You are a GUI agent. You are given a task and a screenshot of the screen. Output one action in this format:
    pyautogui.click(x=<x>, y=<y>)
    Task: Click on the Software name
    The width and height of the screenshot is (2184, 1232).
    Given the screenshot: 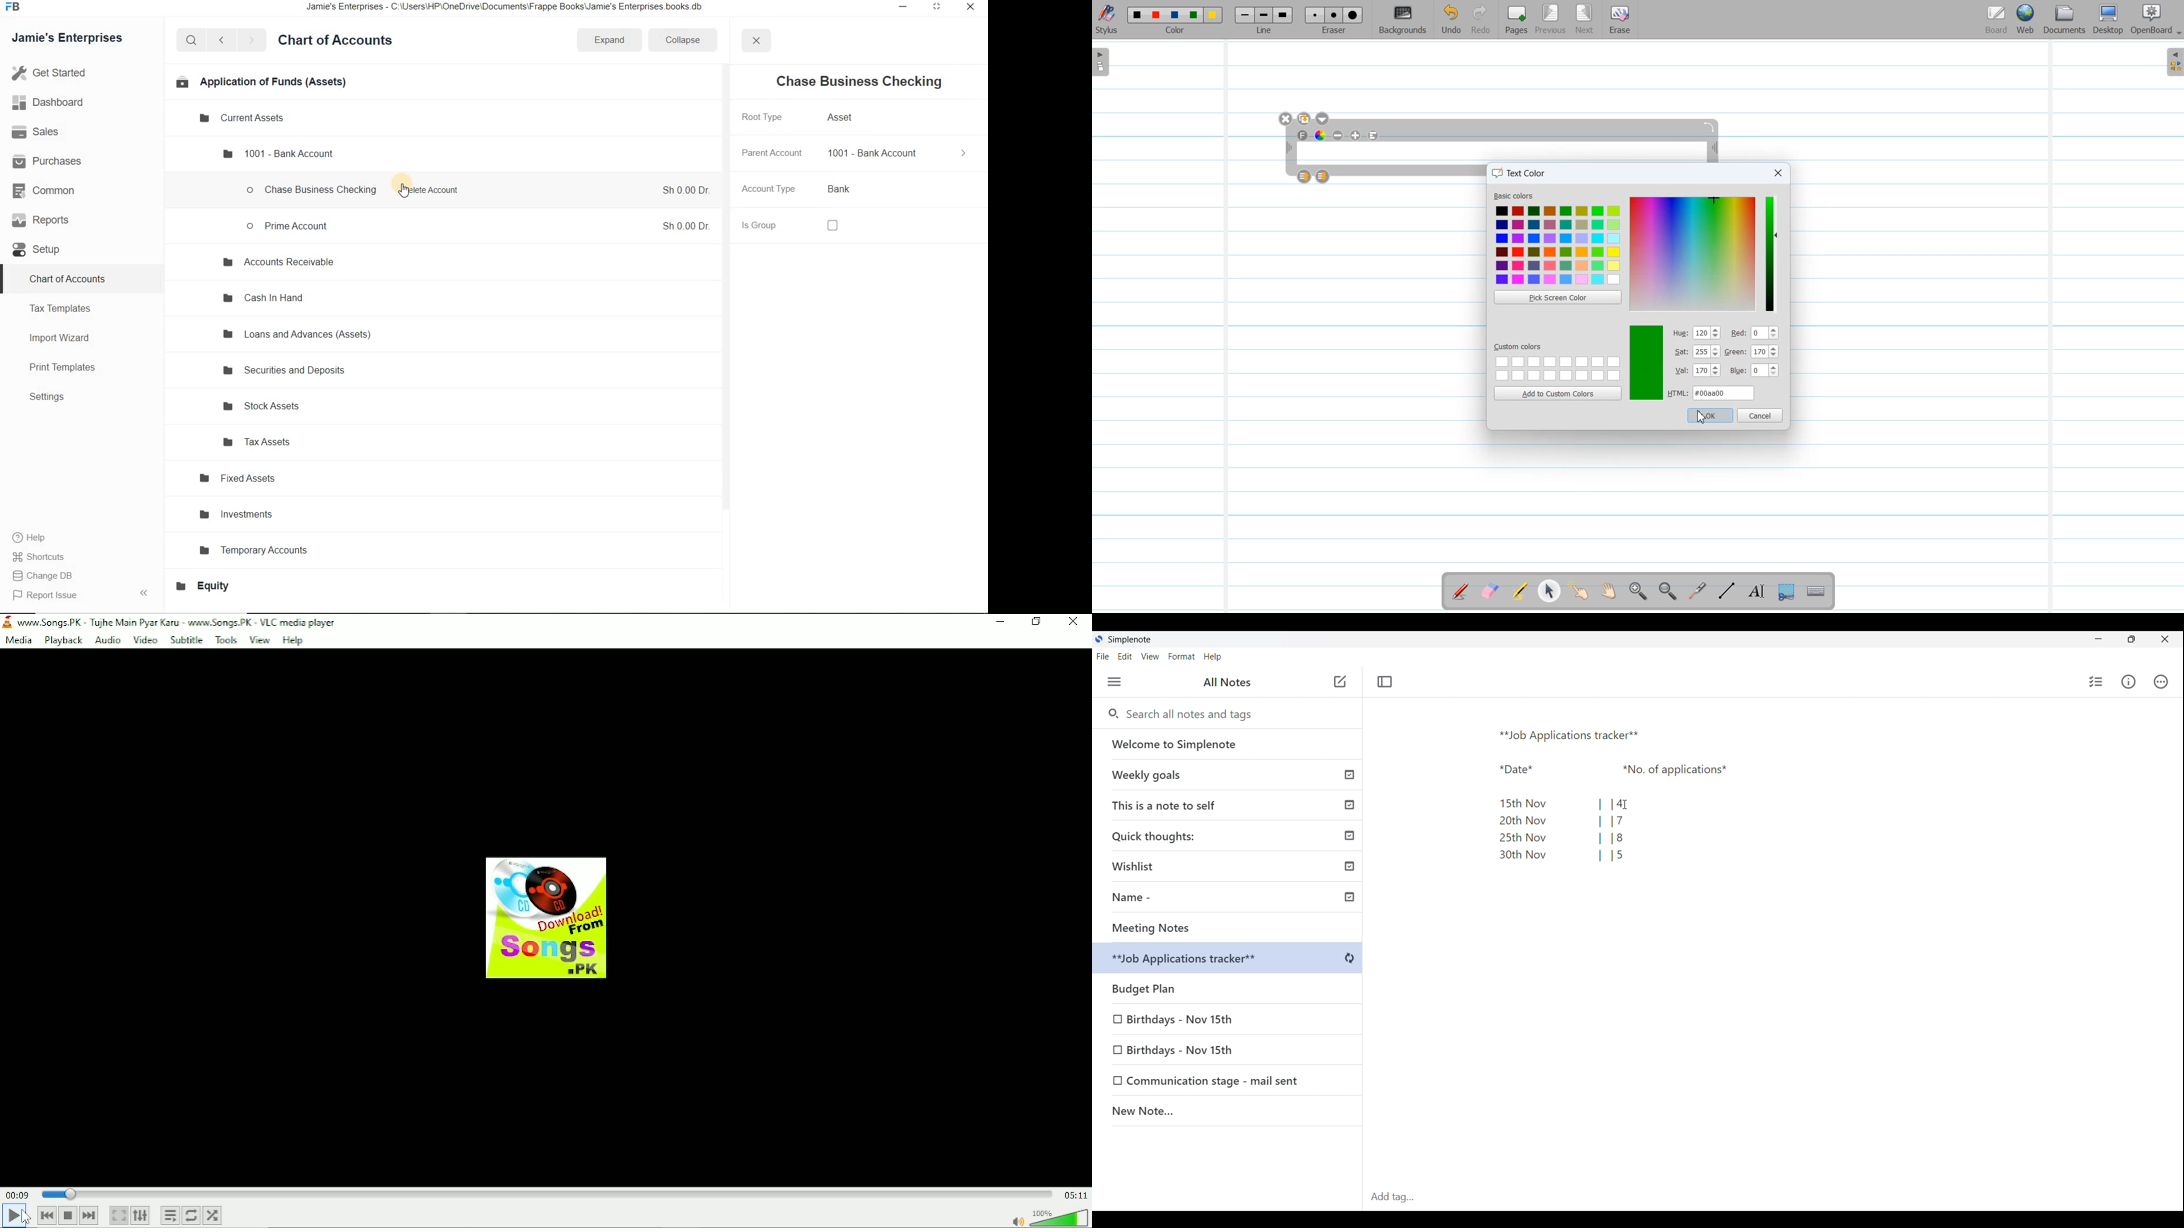 What is the action you would take?
    pyautogui.click(x=1130, y=640)
    